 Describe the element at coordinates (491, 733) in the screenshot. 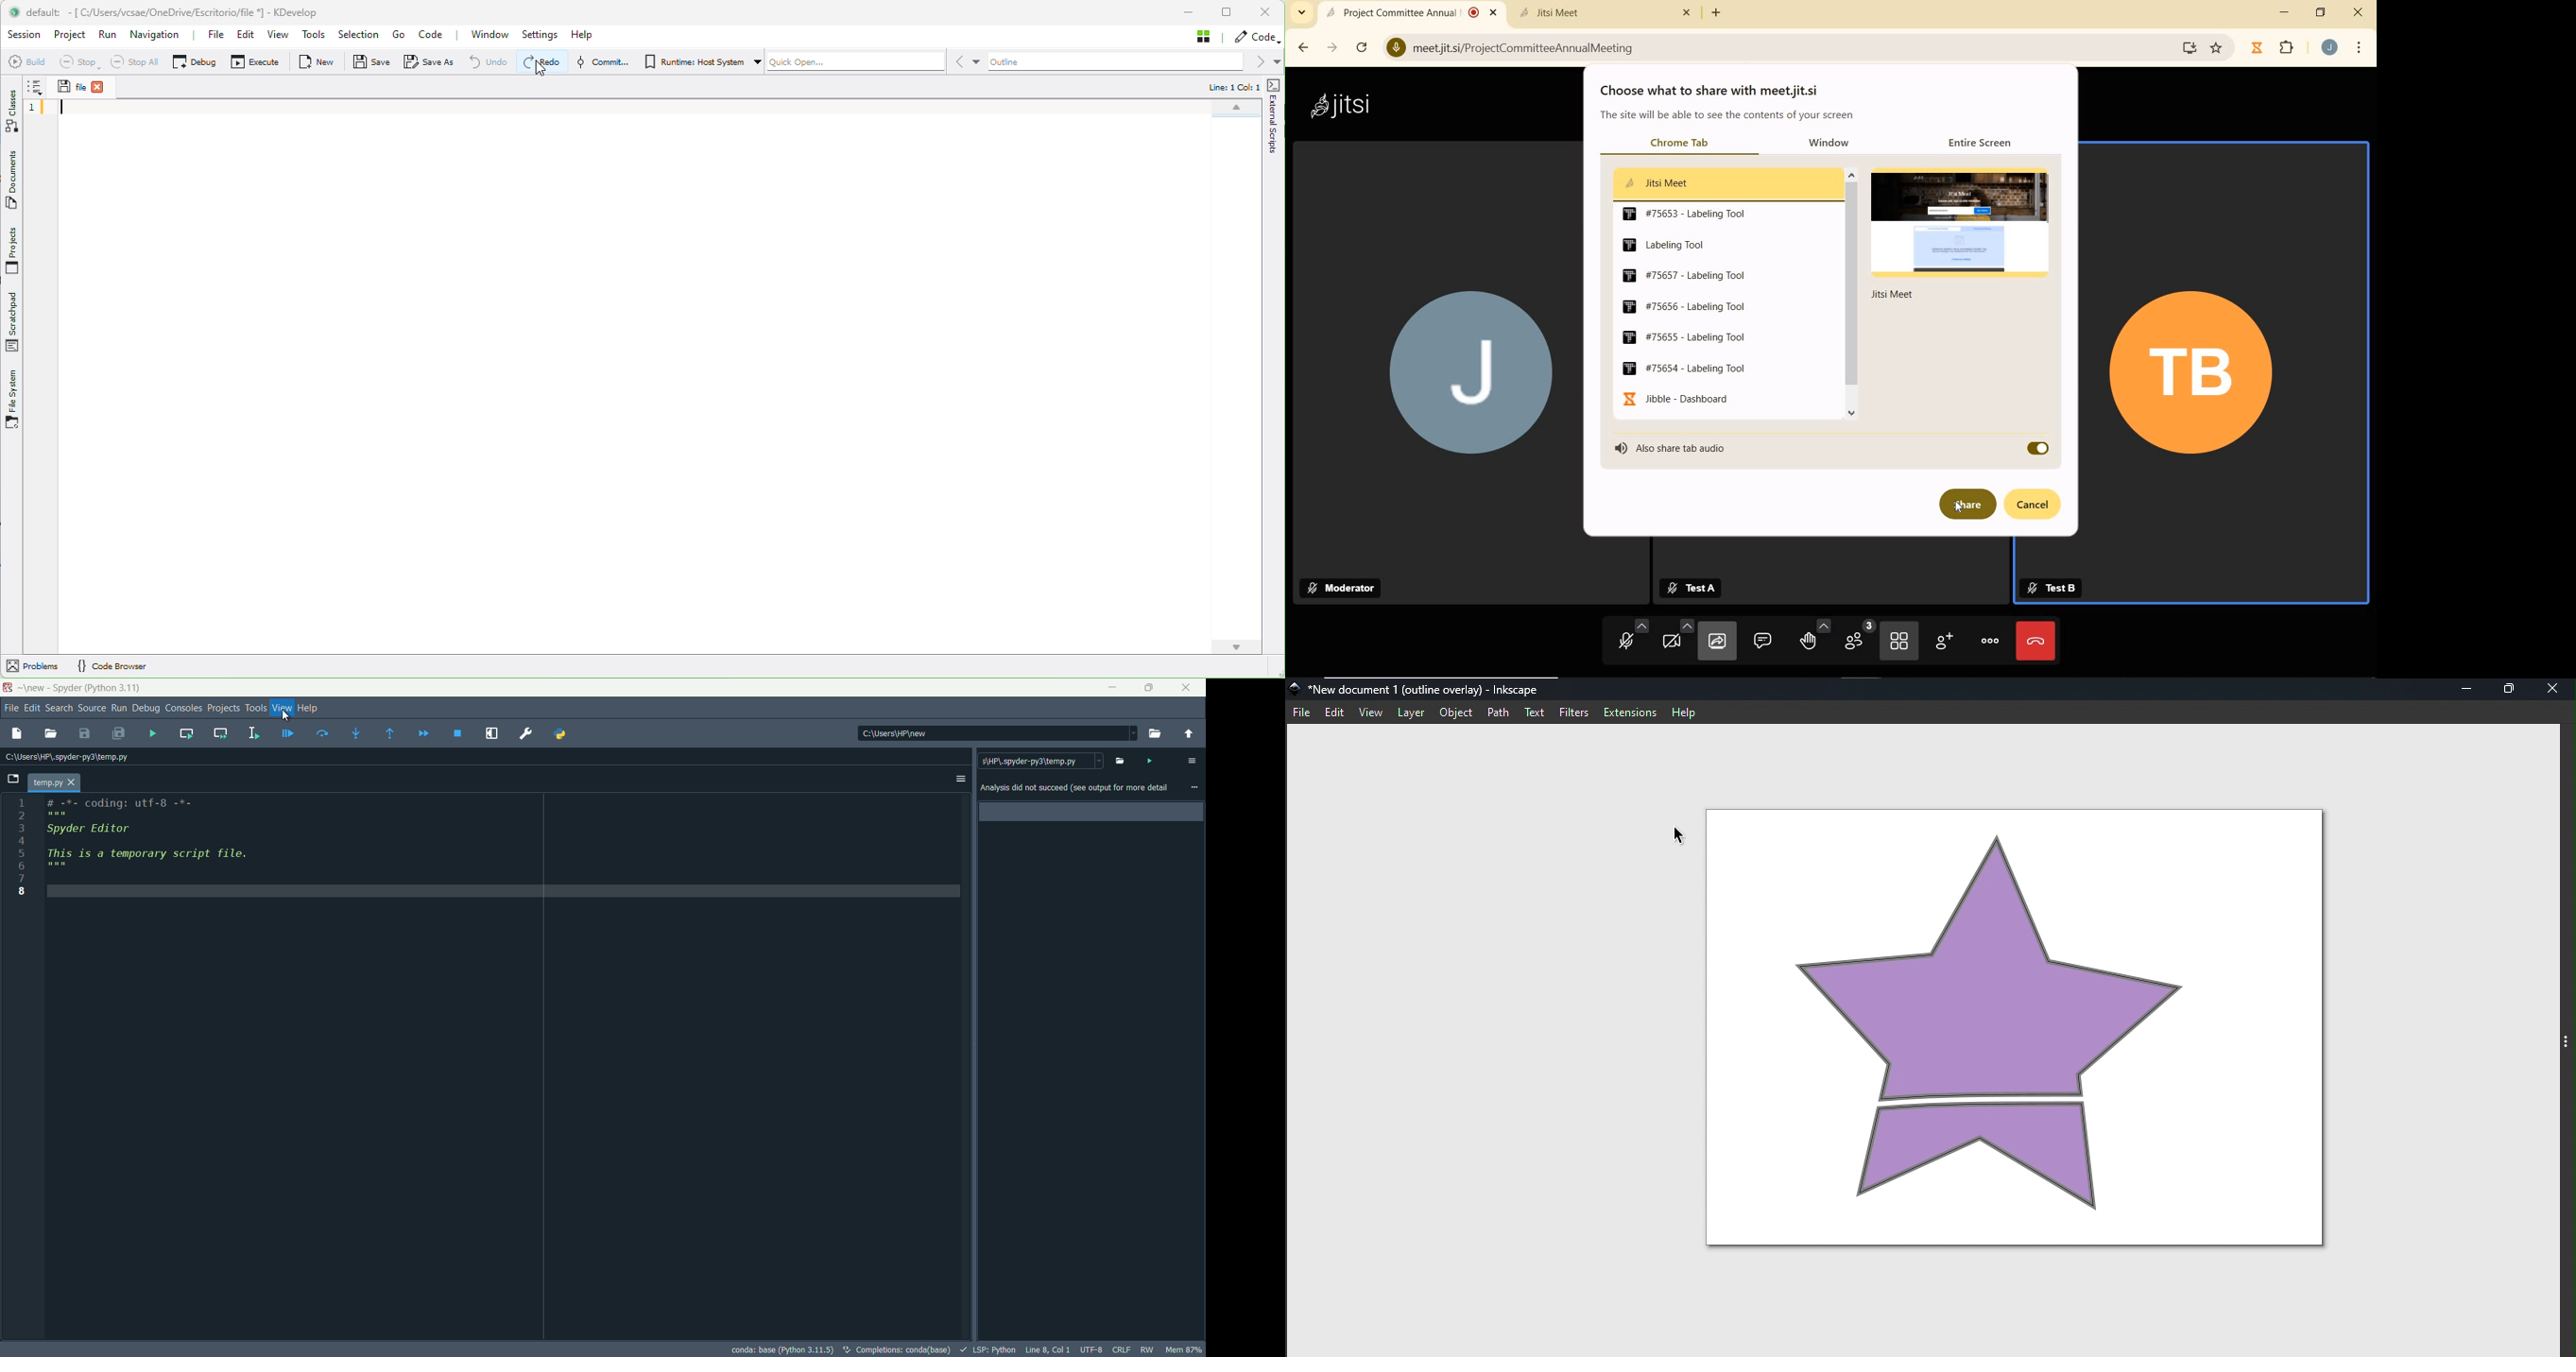

I see `maximize current pane` at that location.